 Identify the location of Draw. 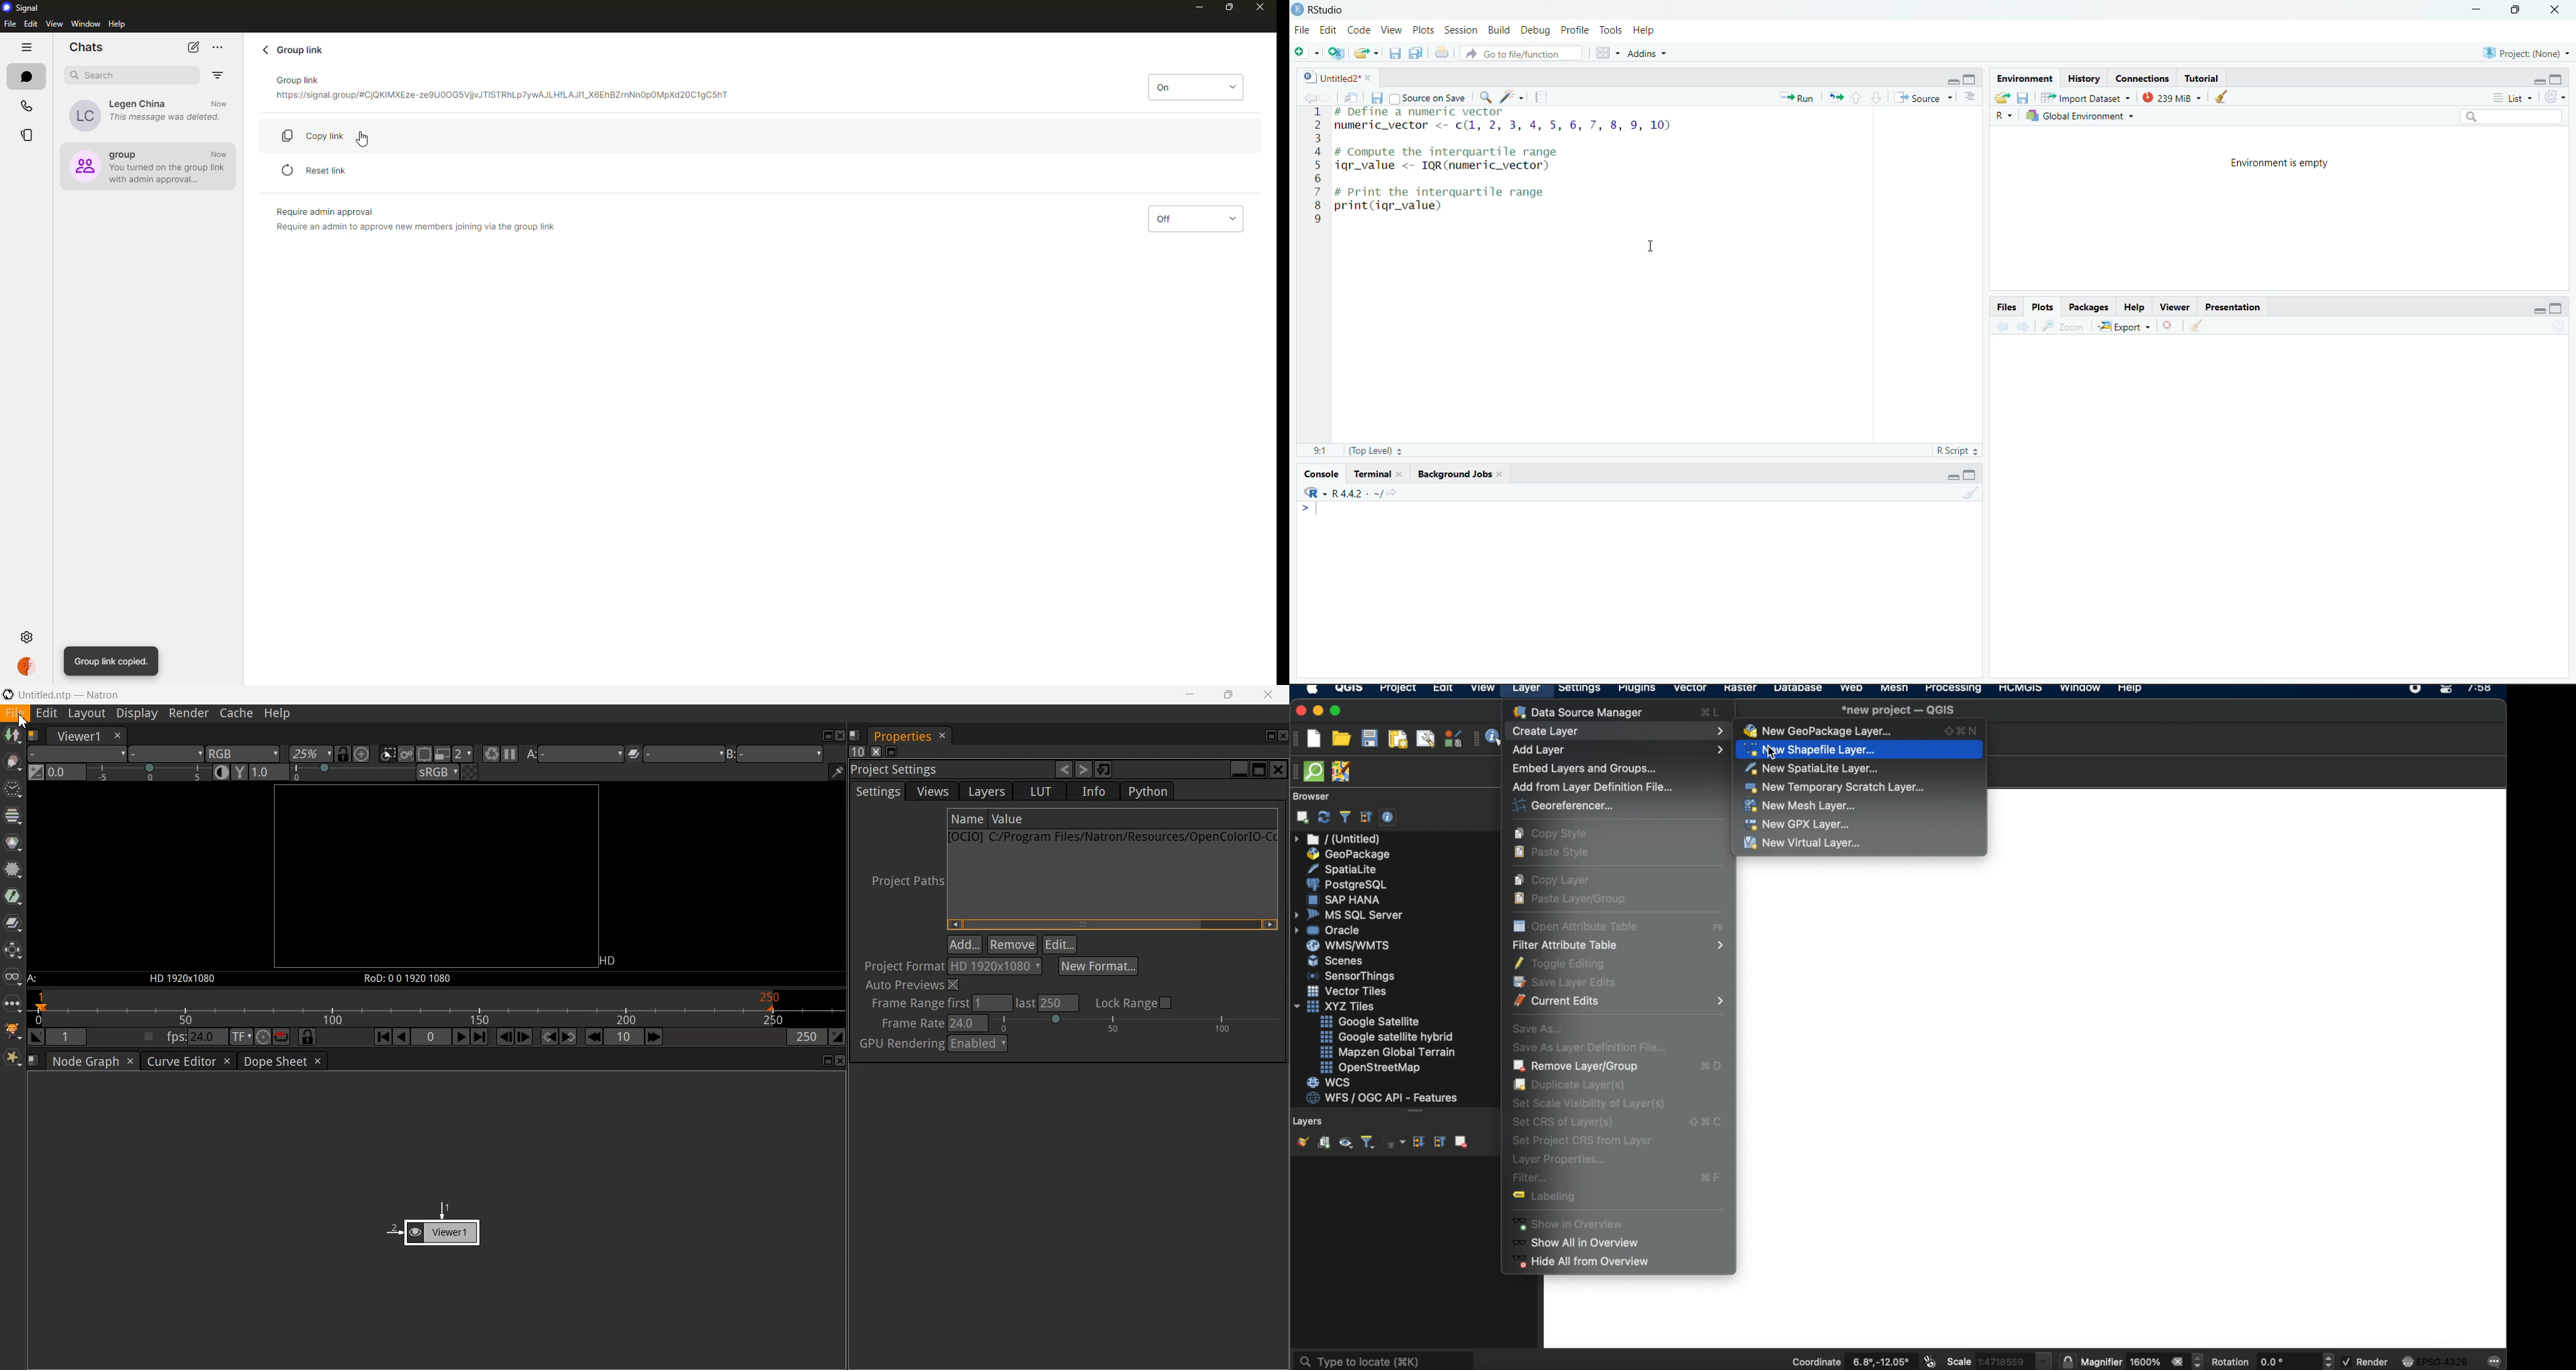
(13, 762).